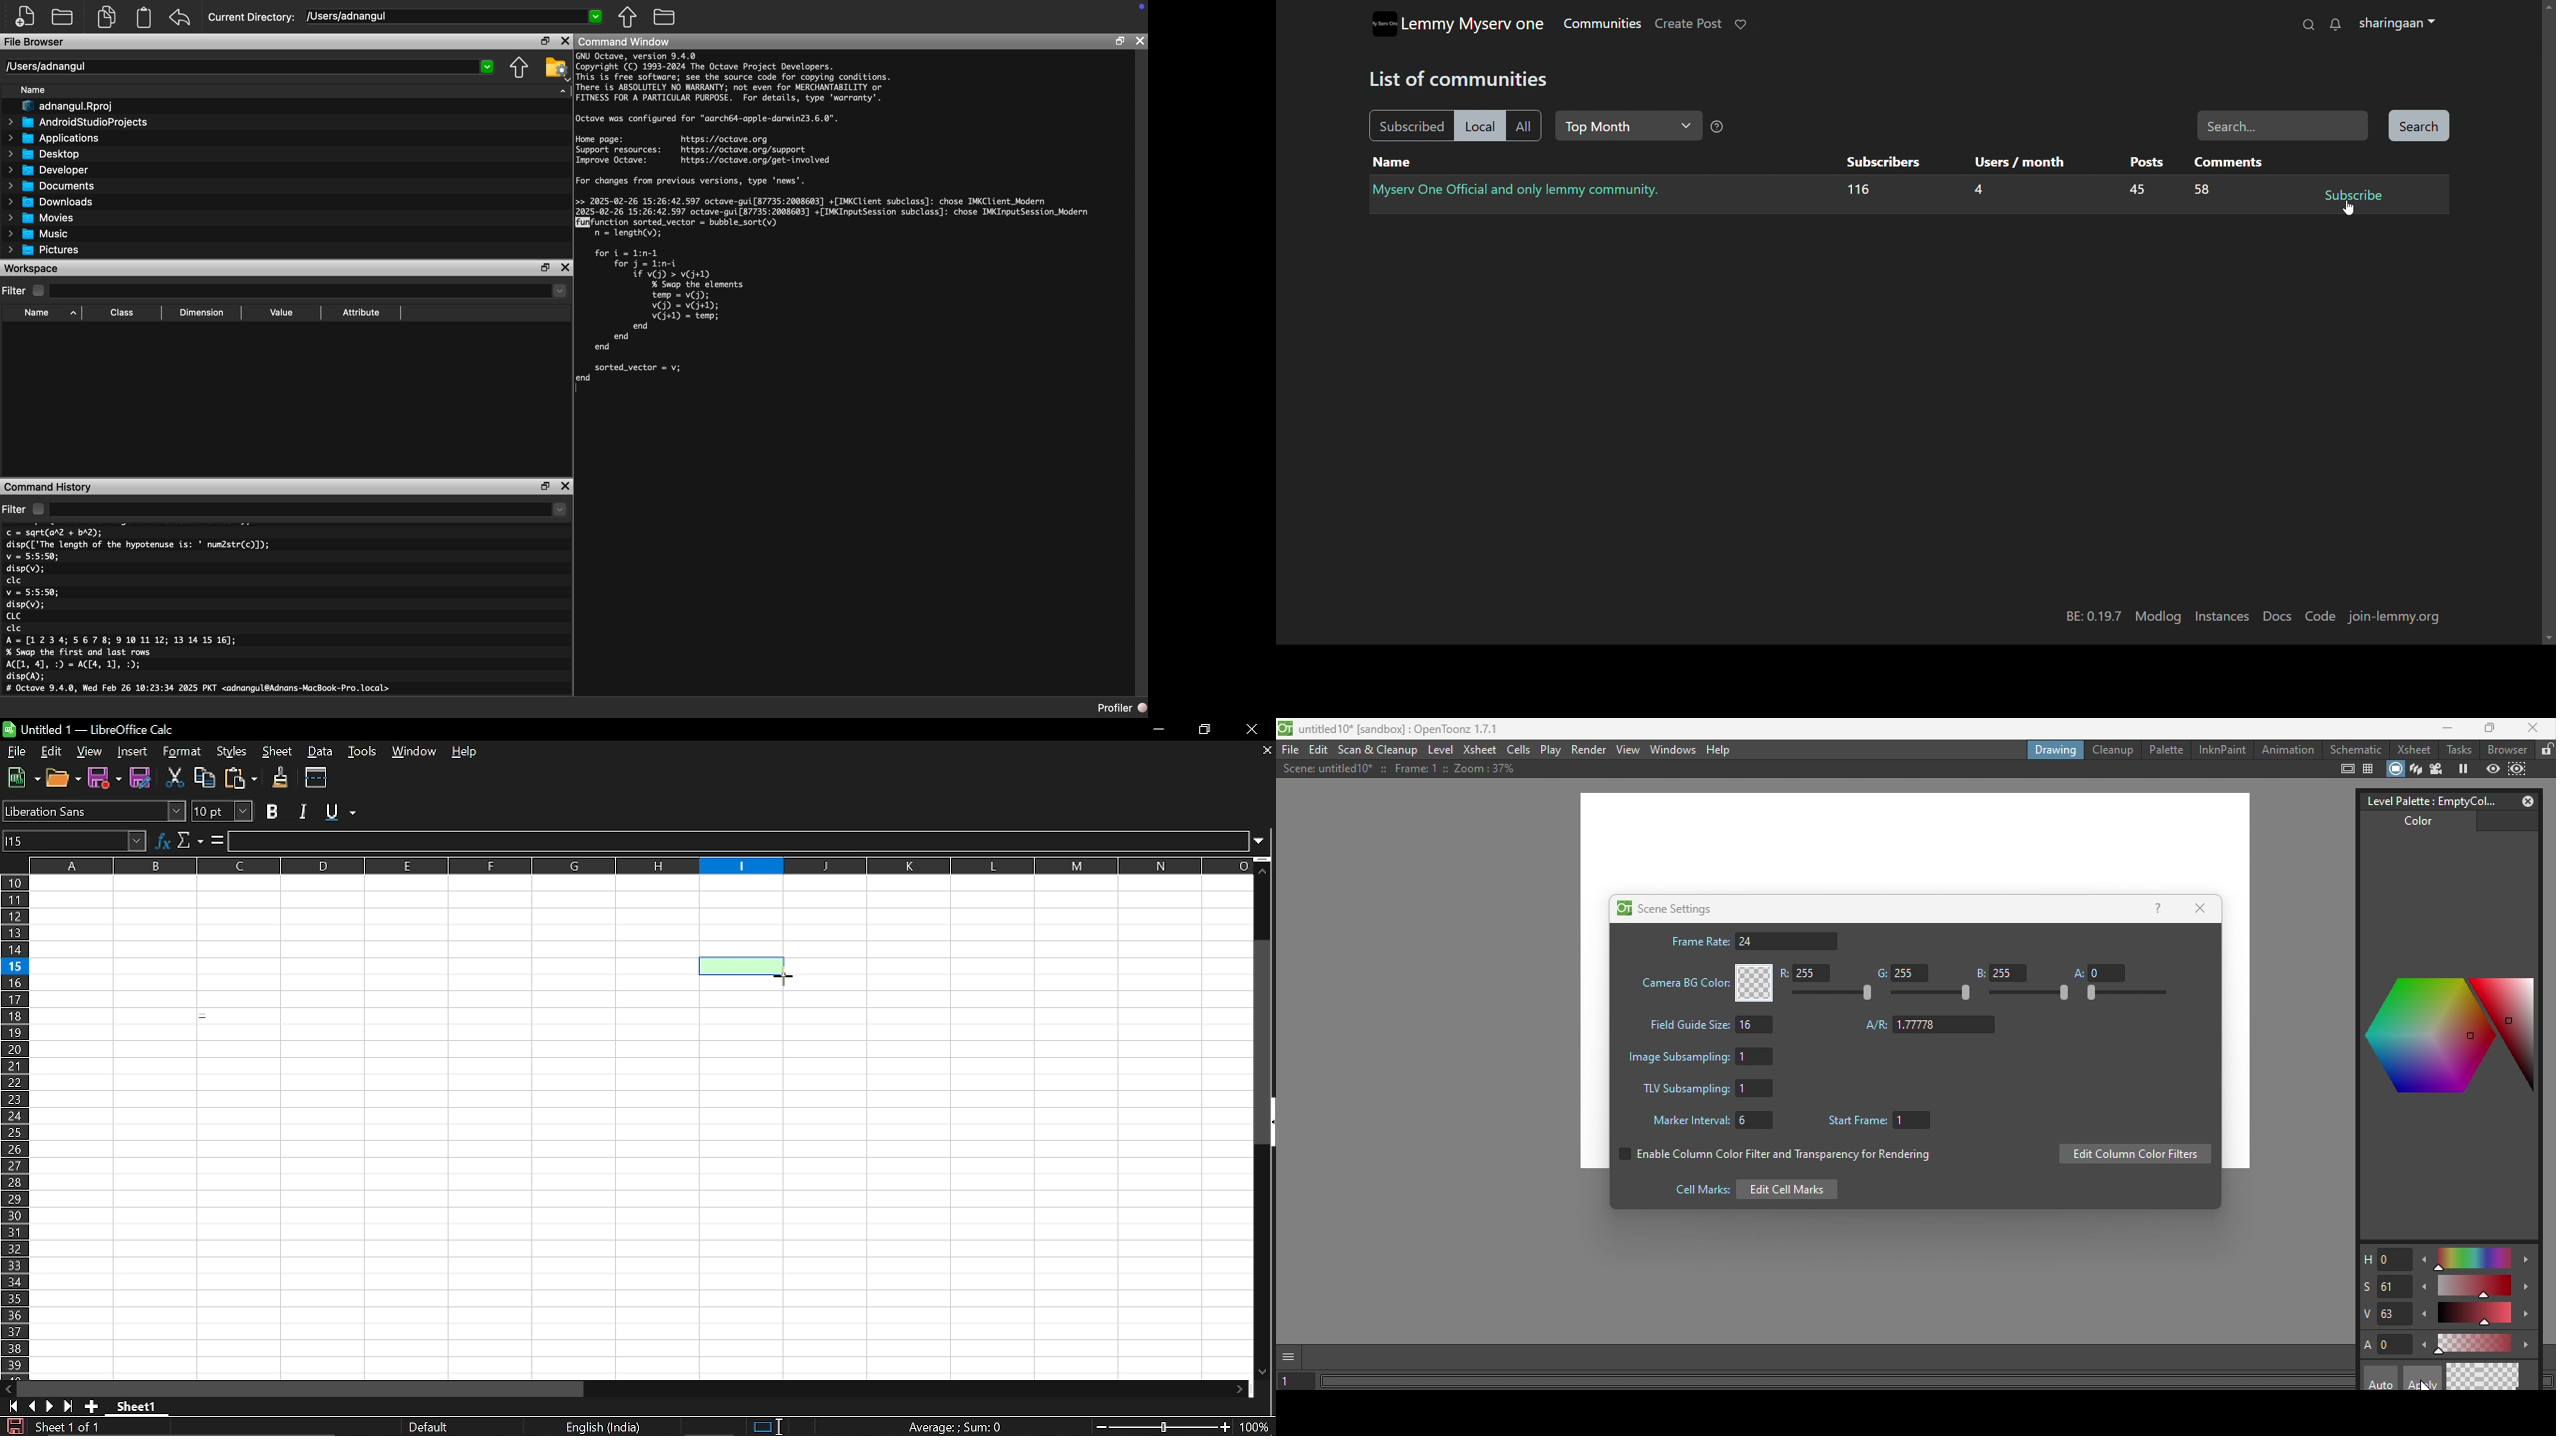 This screenshot has width=2576, height=1456. I want to click on Slide bar, so click(2475, 1288).